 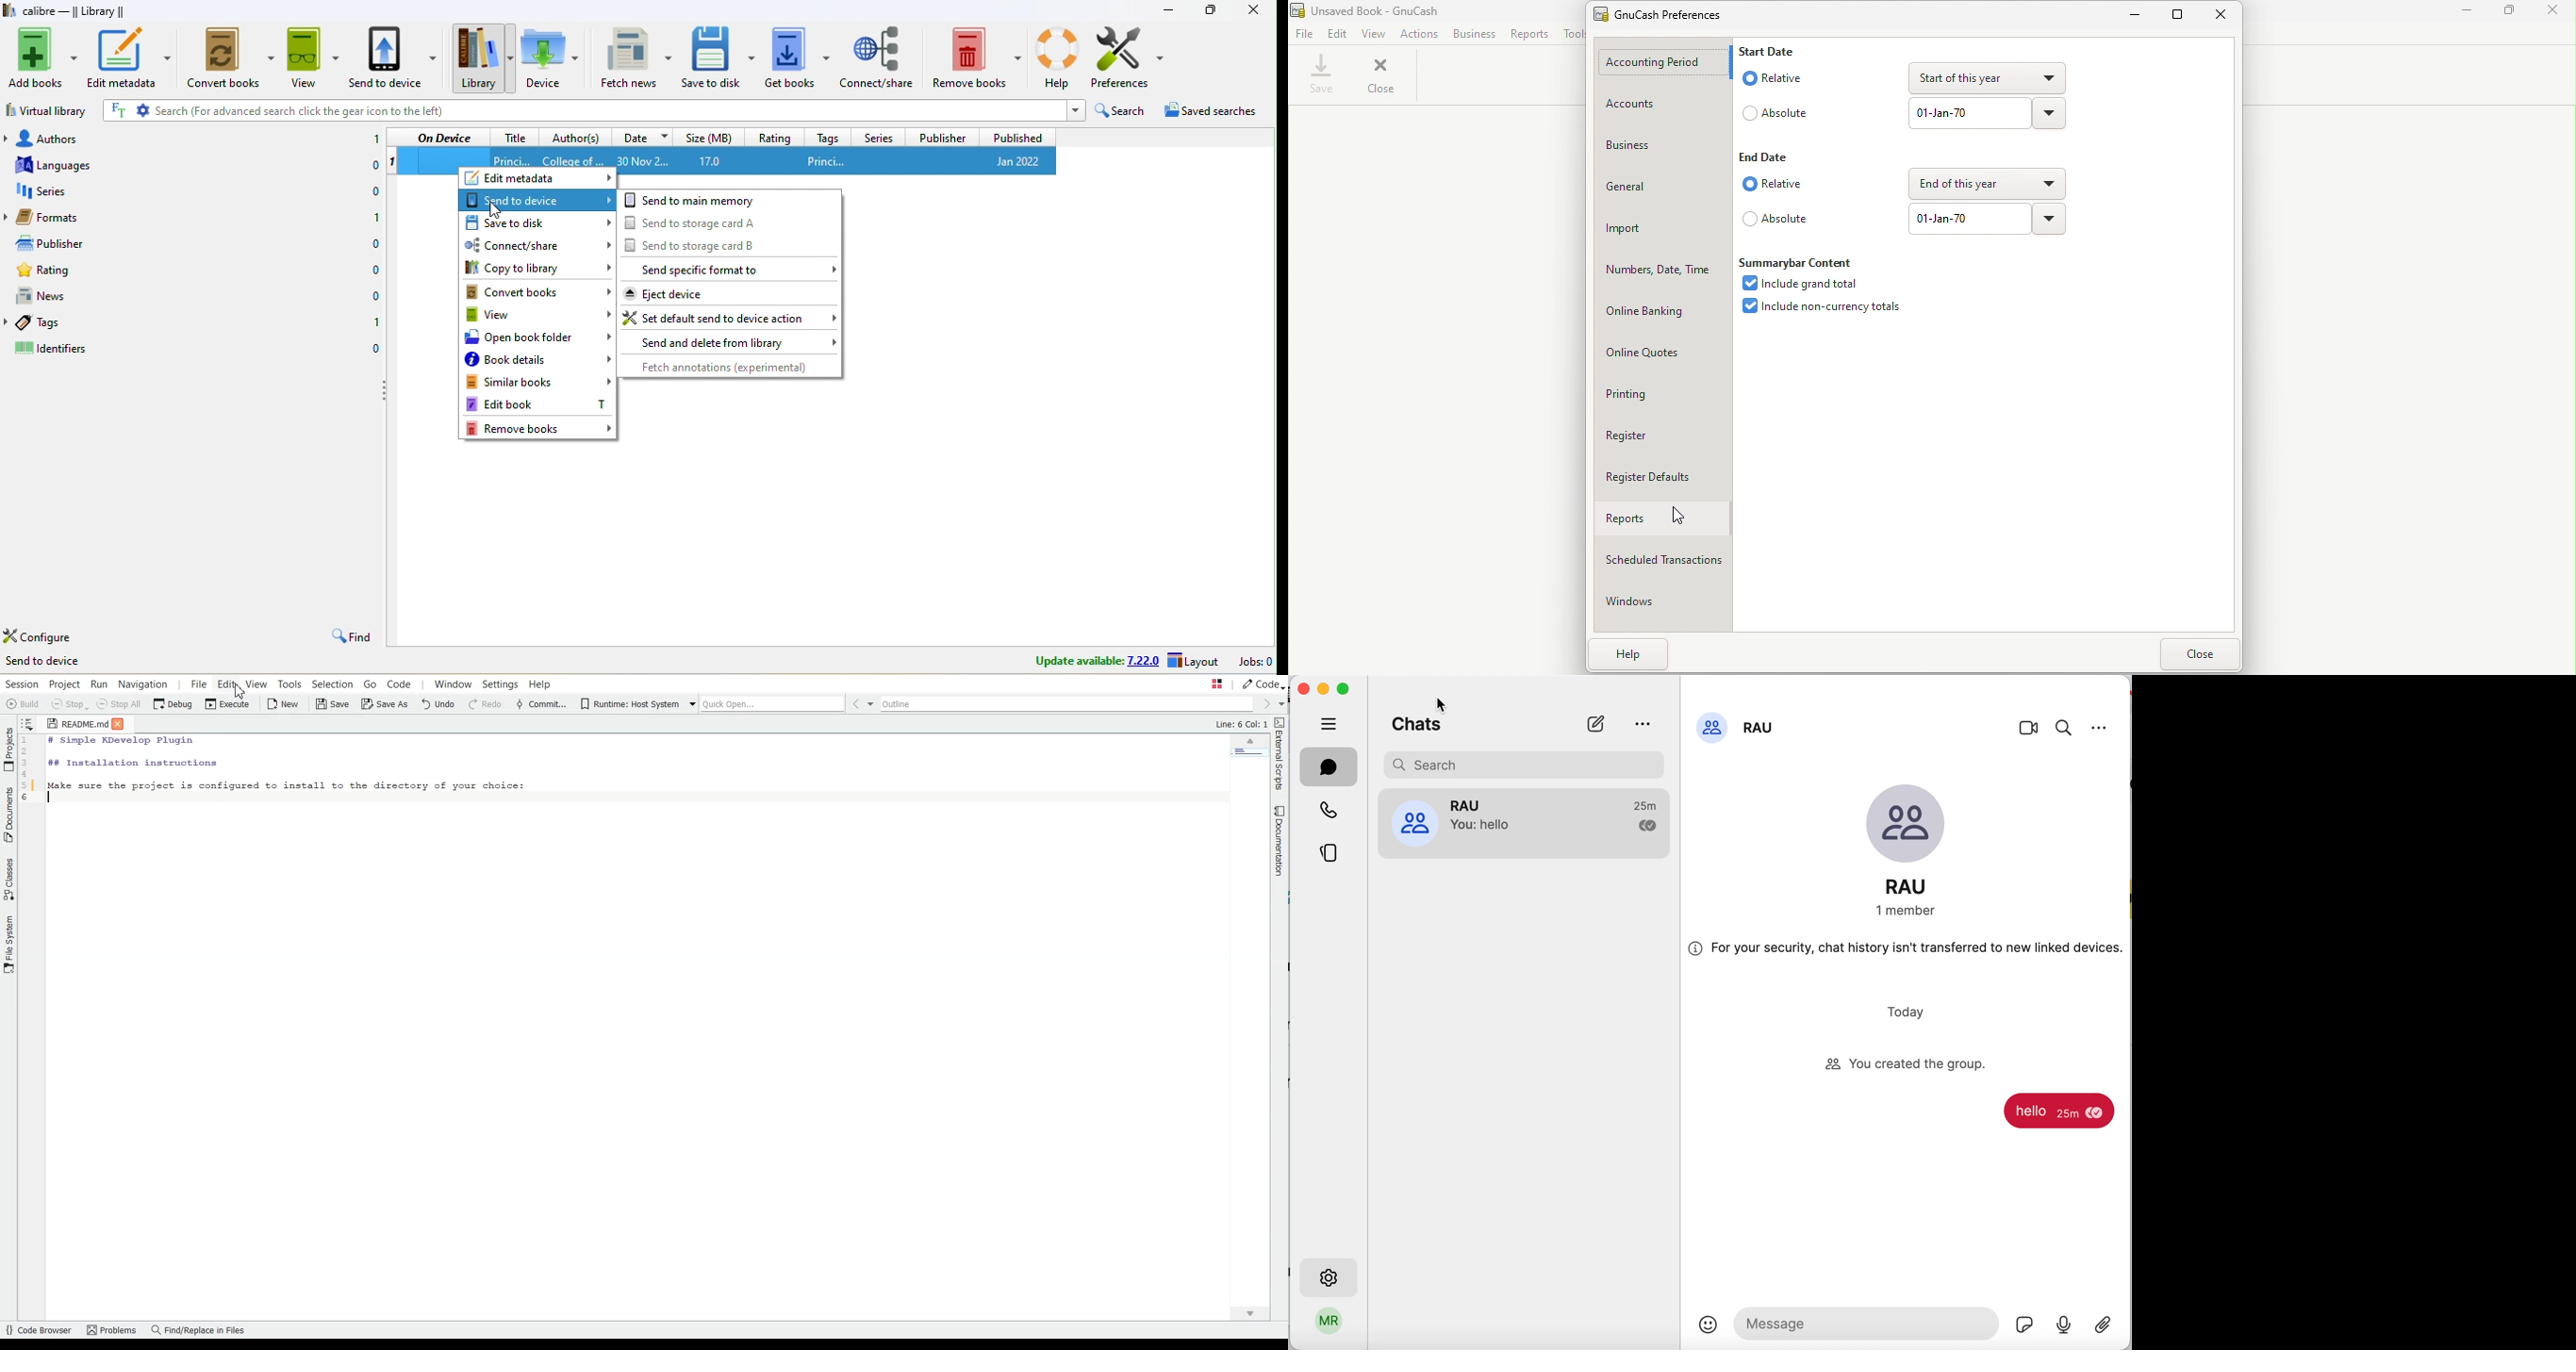 I want to click on members, so click(x=1910, y=915).